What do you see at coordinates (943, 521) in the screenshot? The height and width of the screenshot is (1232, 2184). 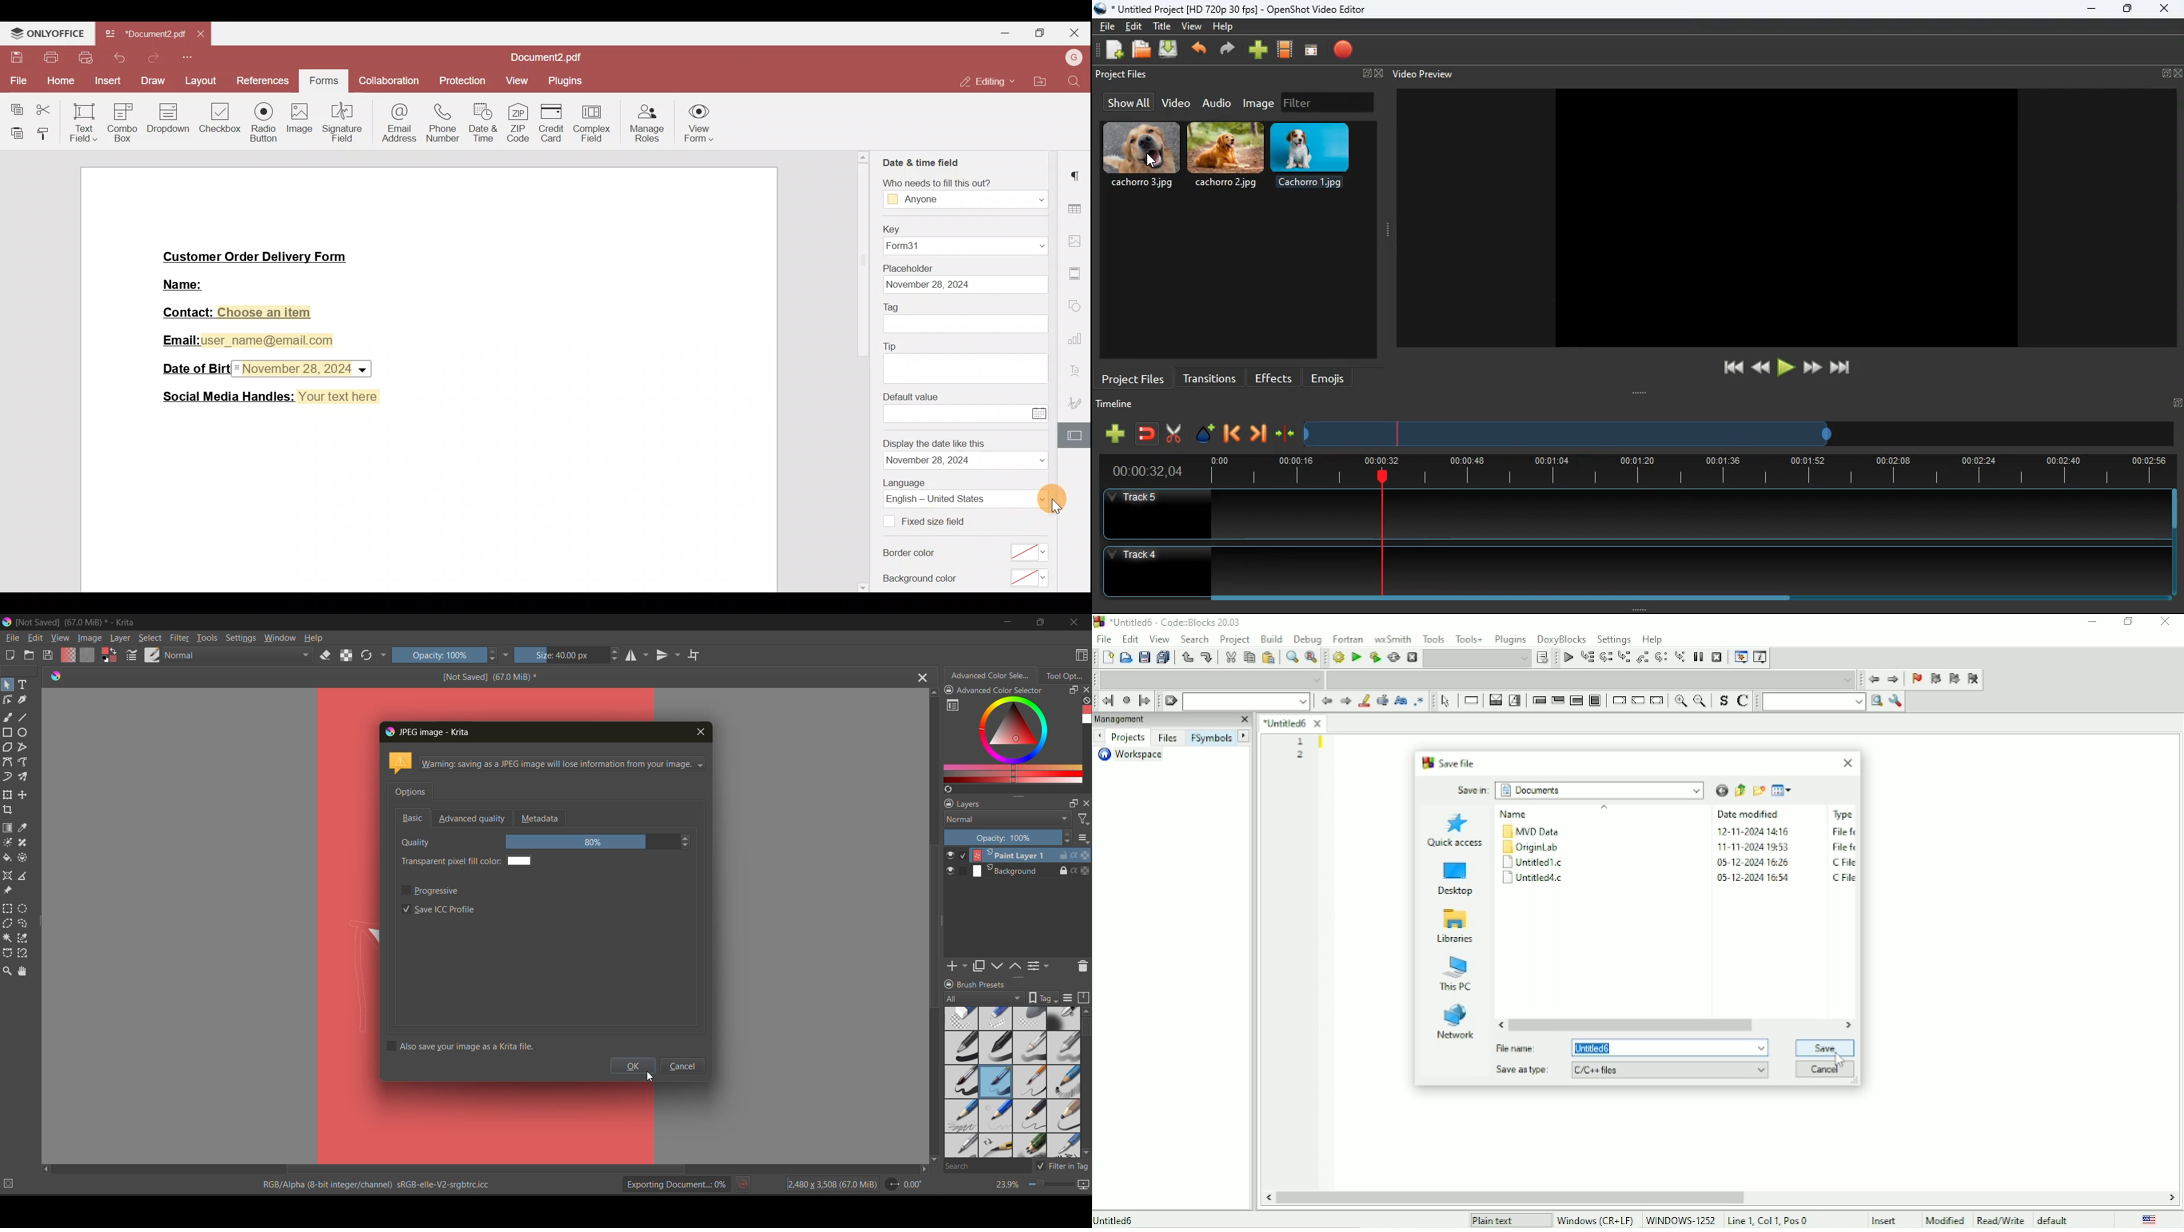 I see `Fixed size field` at bounding box center [943, 521].